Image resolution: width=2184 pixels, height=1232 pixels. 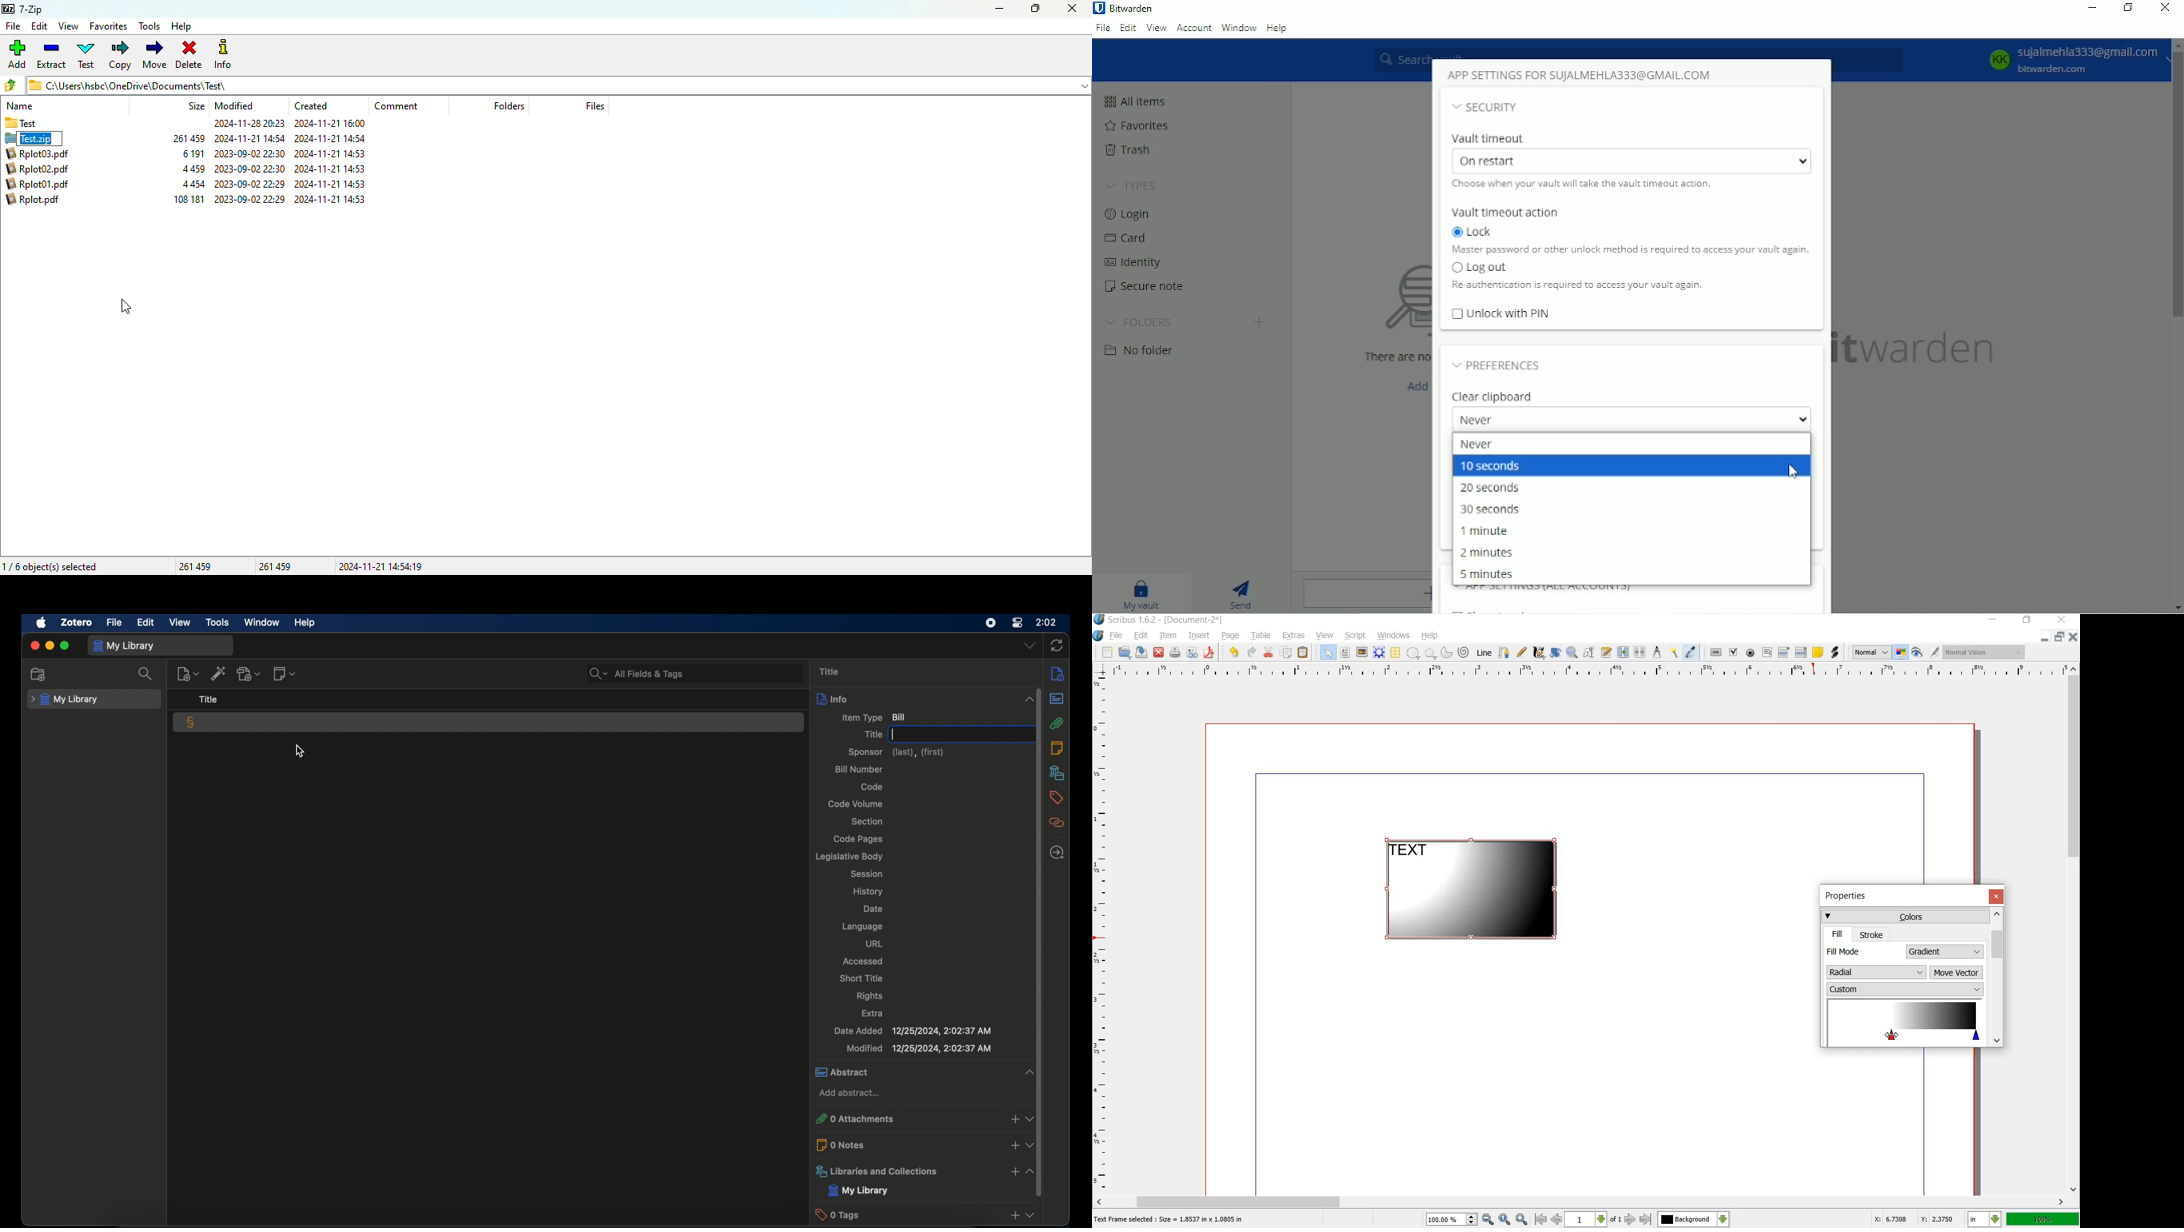 I want to click on select item, so click(x=1328, y=652).